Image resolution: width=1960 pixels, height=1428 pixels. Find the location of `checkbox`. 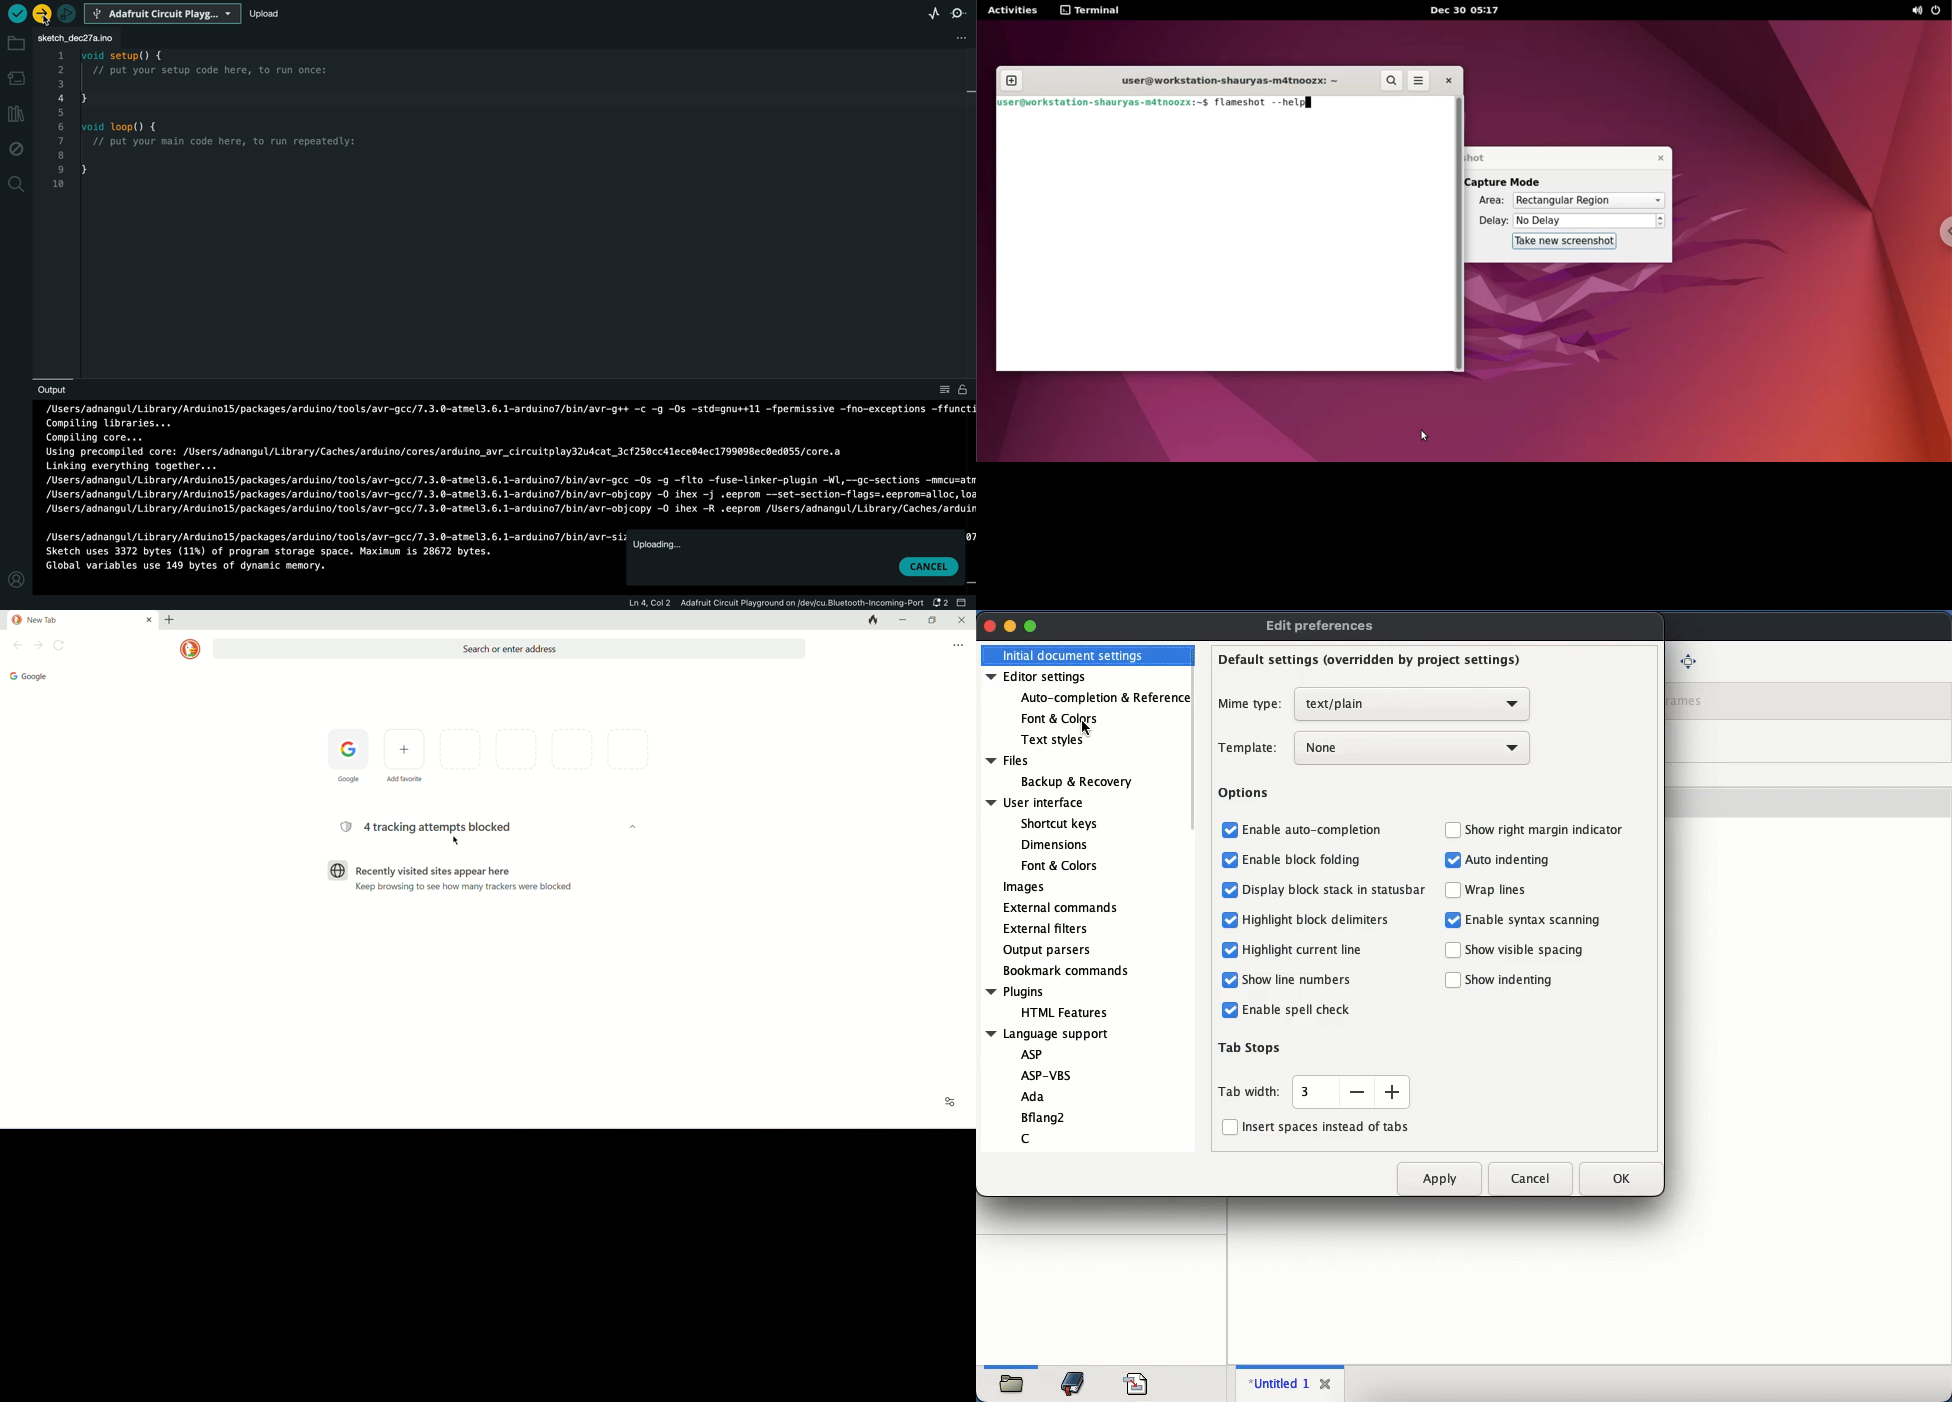

checkbox is located at coordinates (1451, 920).